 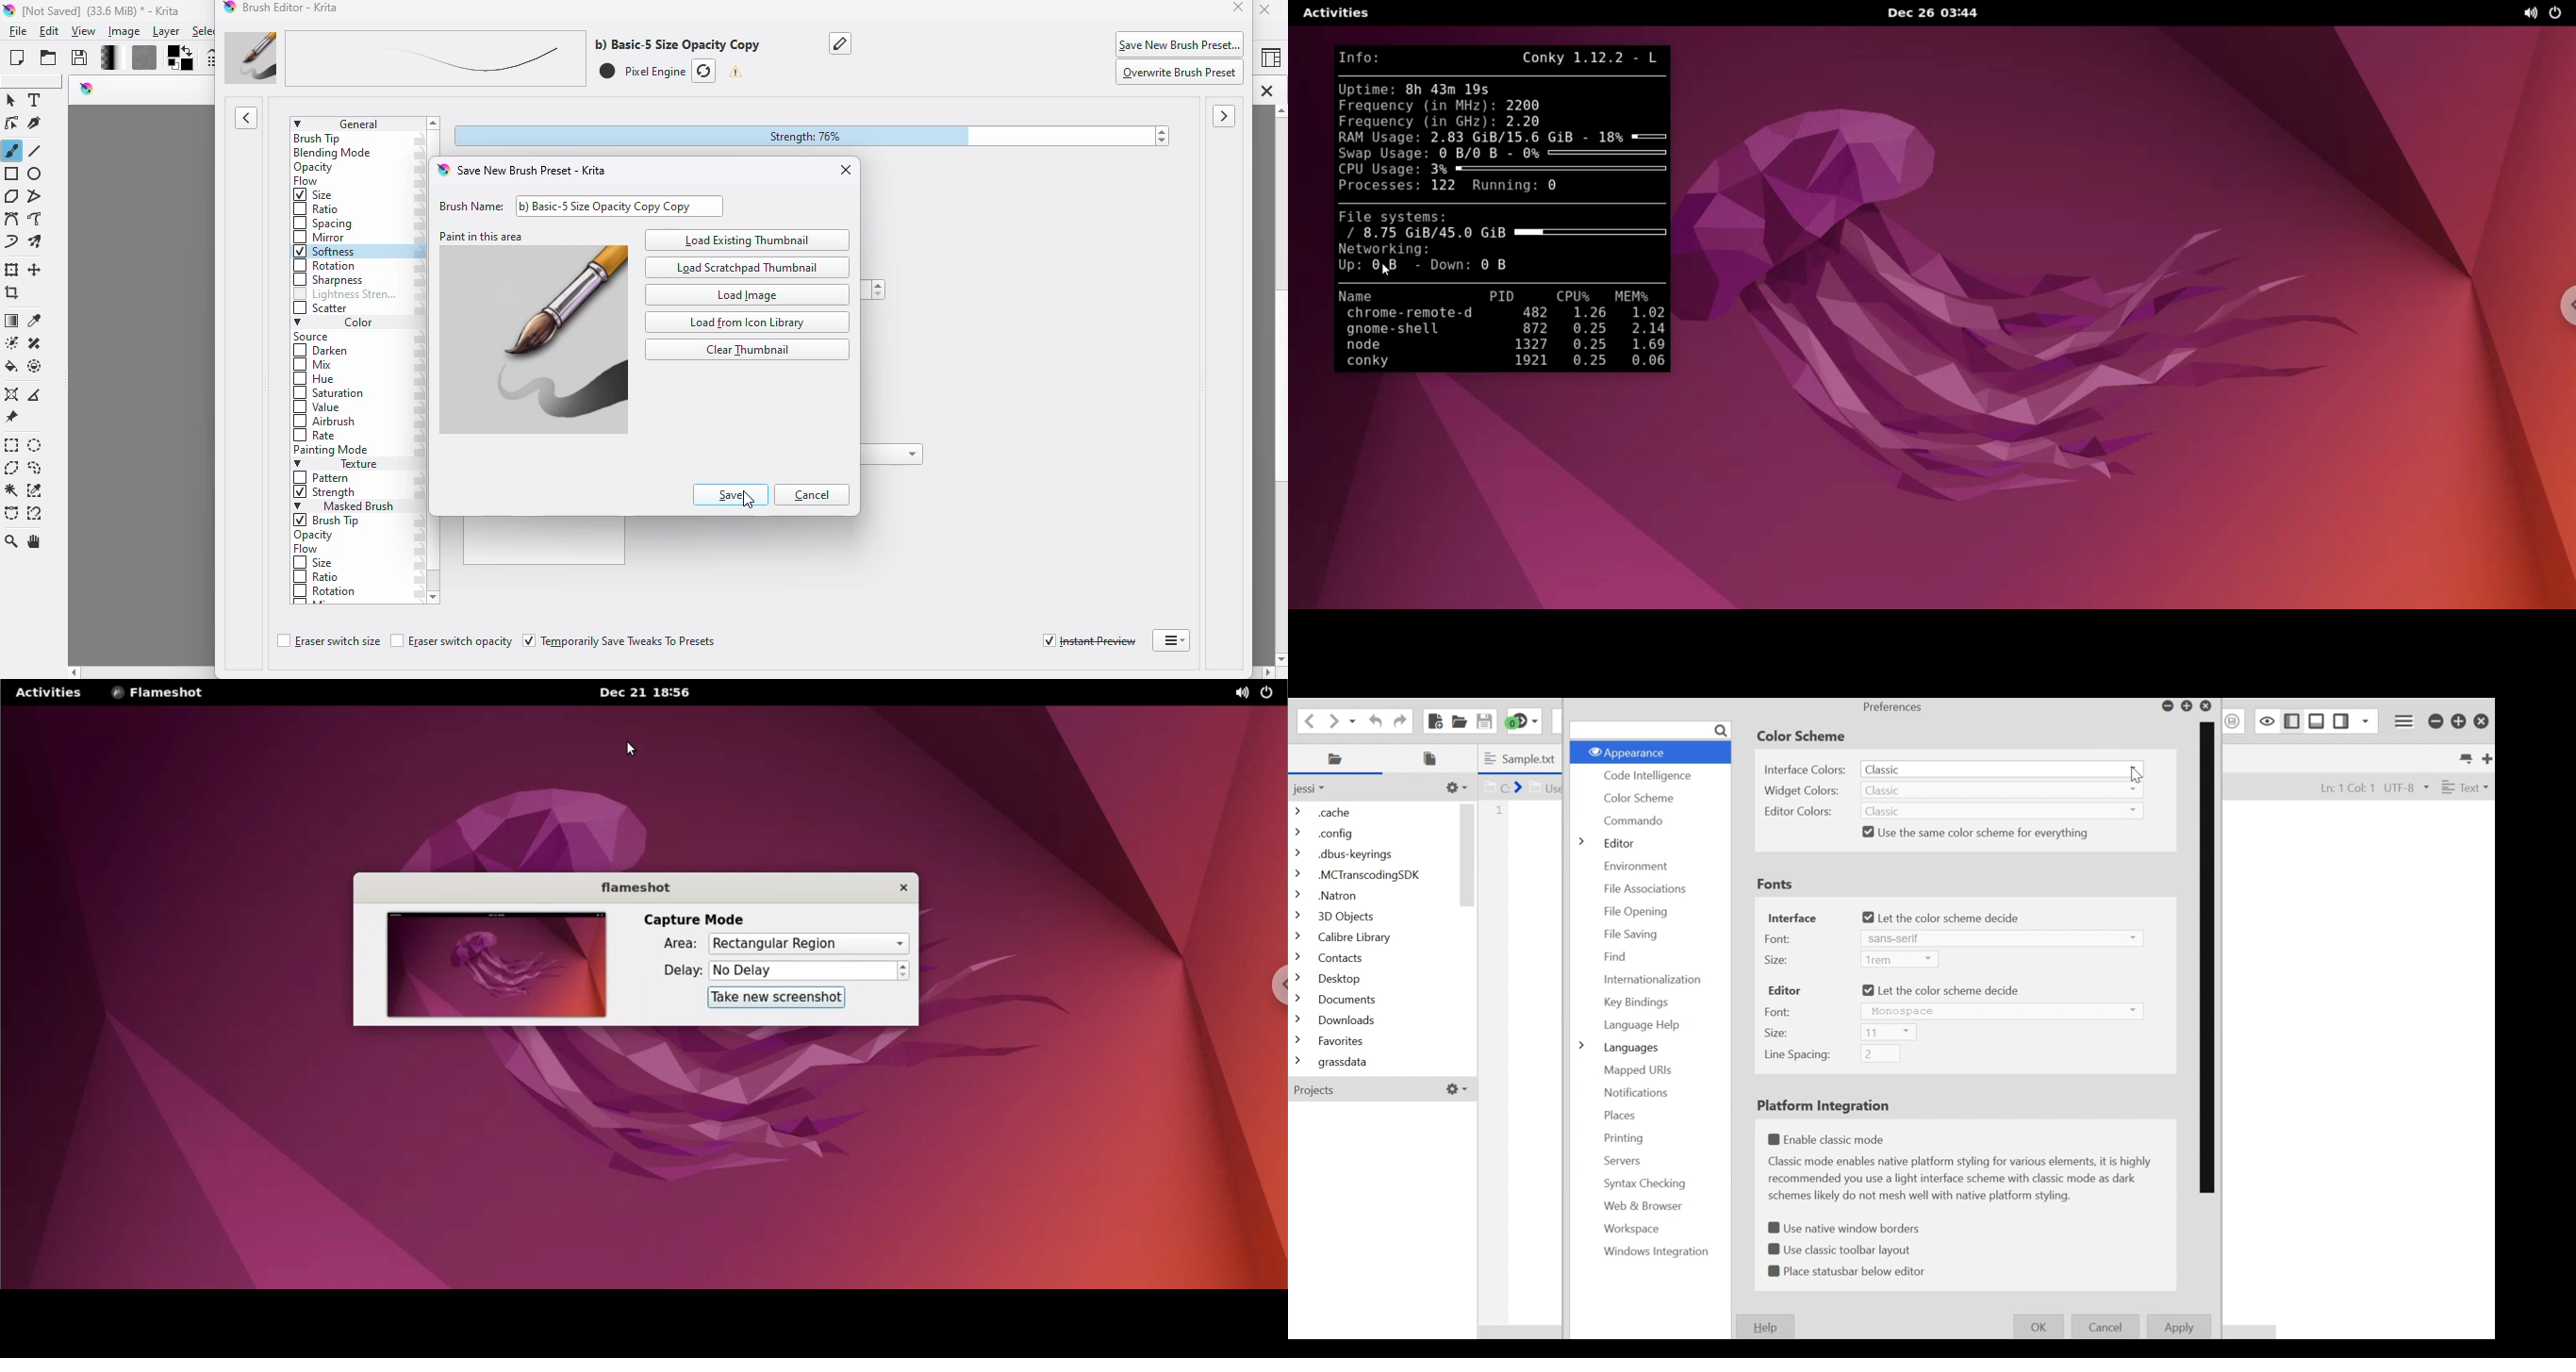 I want to click on color, so click(x=335, y=323).